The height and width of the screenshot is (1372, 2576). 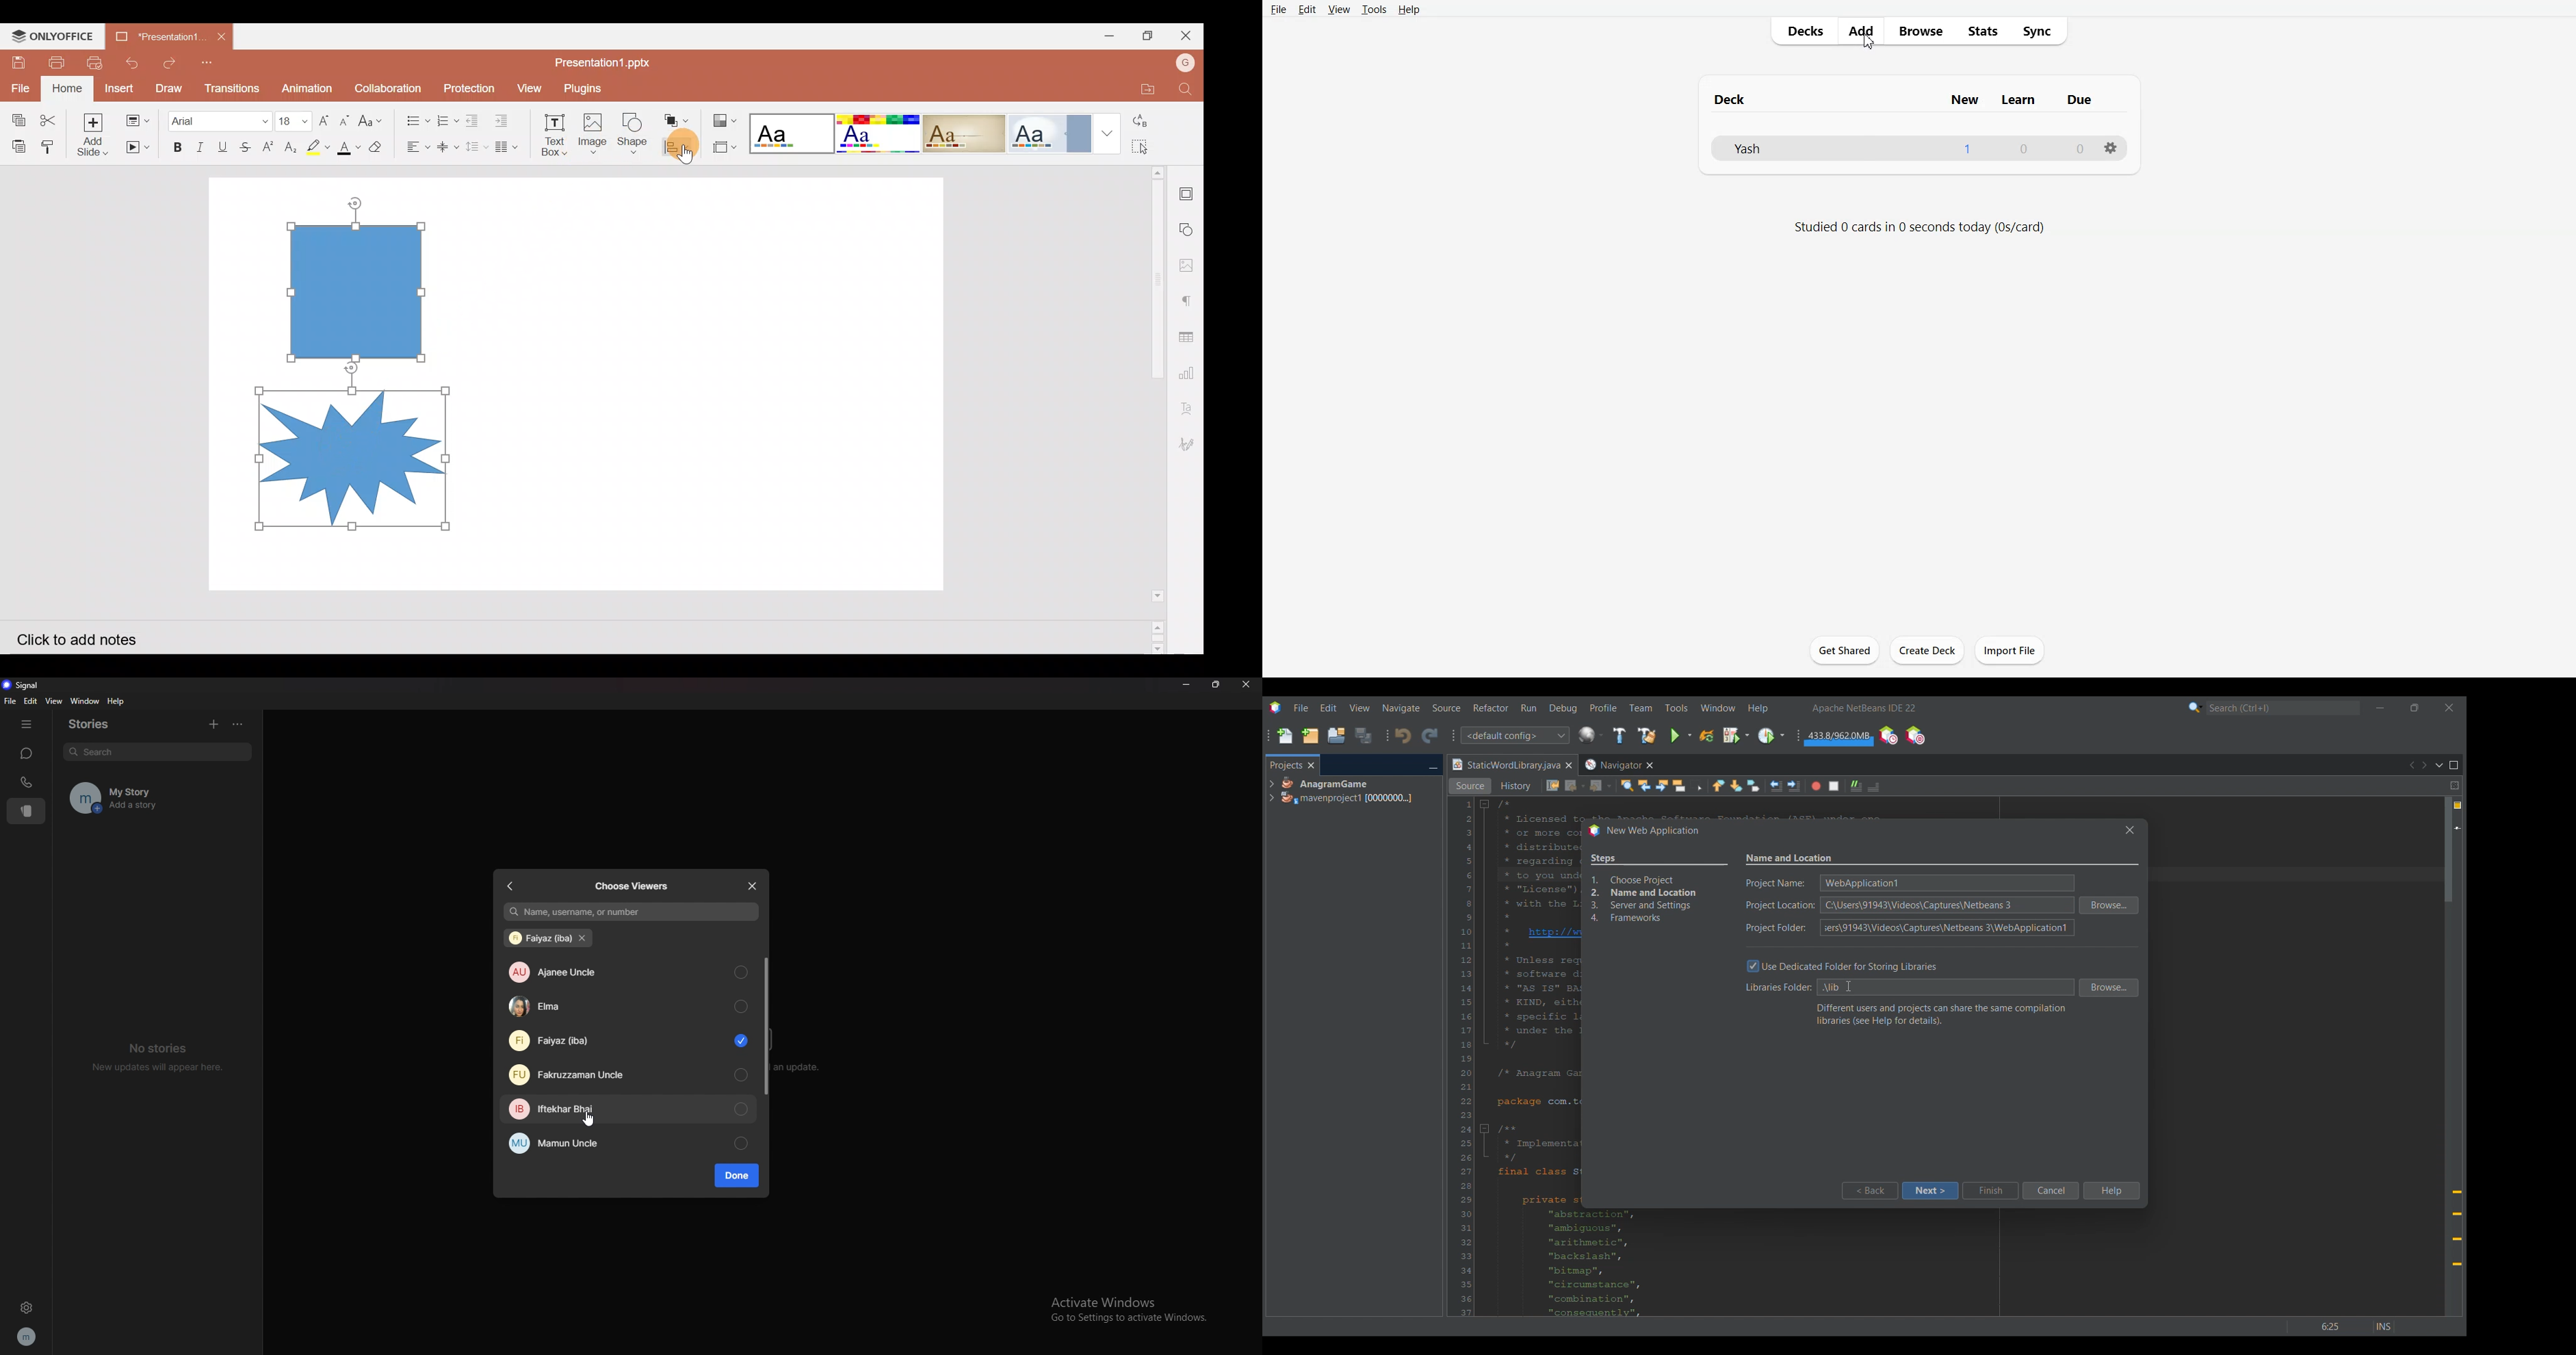 I want to click on Signature settings, so click(x=1190, y=443).